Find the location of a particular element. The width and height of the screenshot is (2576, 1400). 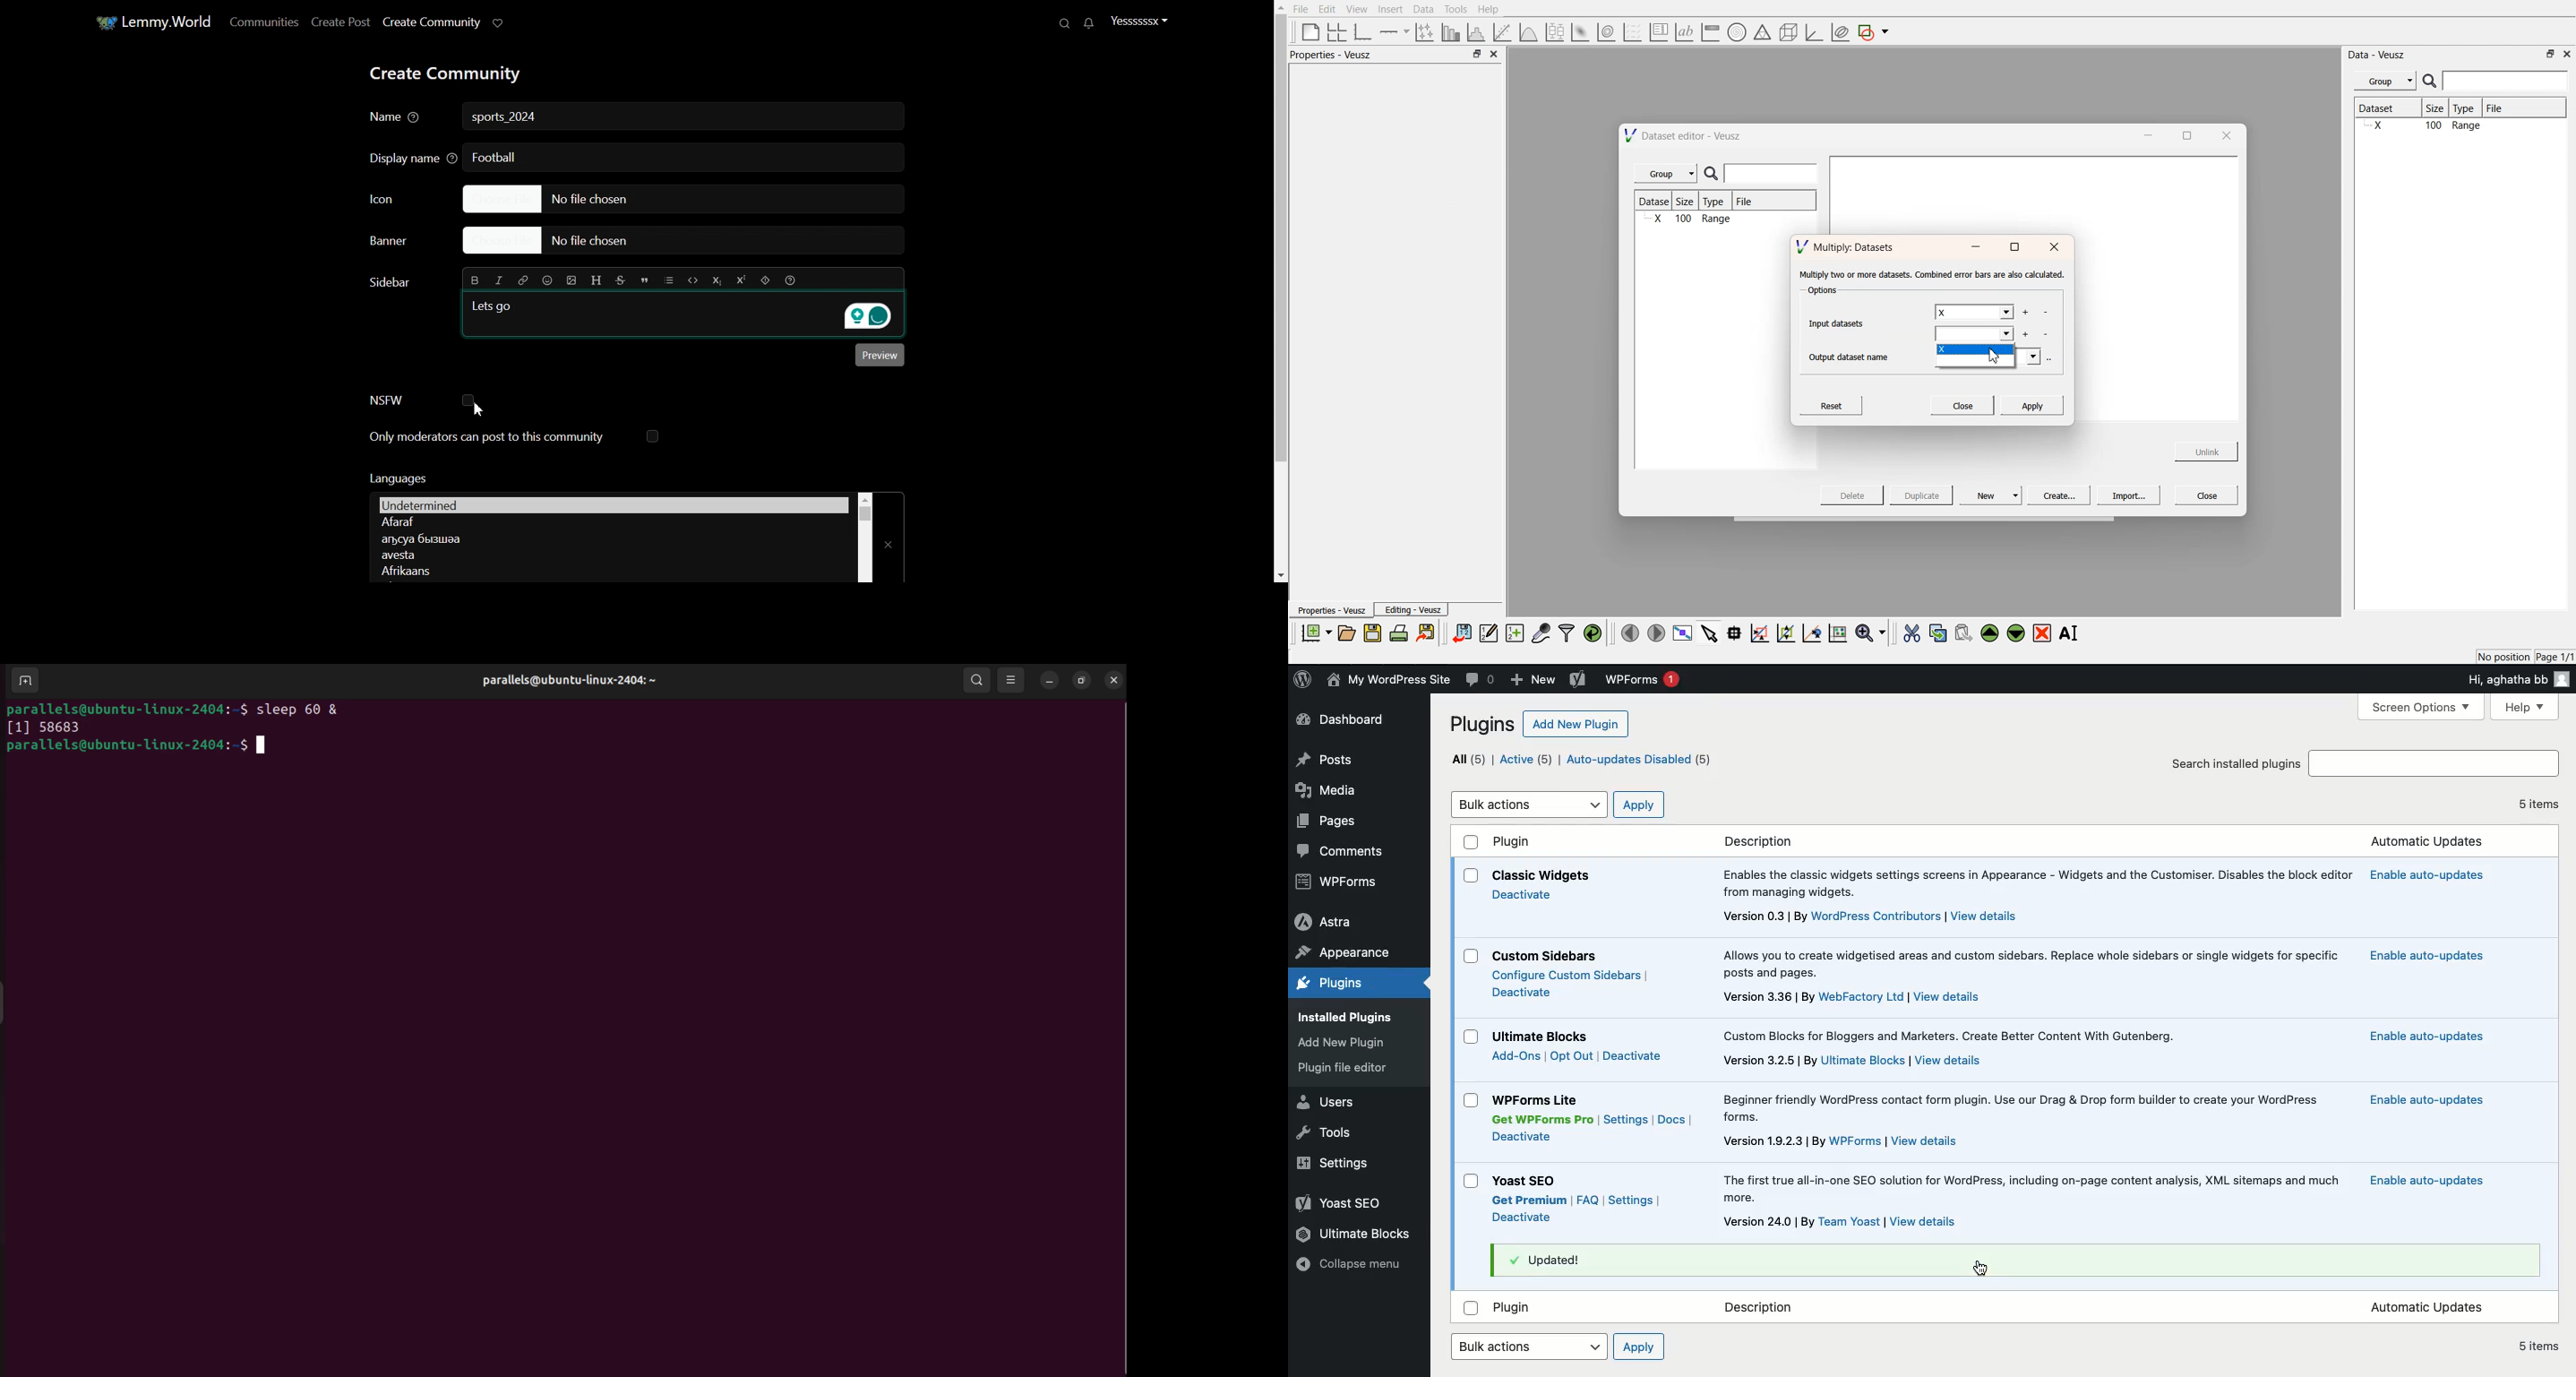

Spoiler is located at coordinates (765, 280).